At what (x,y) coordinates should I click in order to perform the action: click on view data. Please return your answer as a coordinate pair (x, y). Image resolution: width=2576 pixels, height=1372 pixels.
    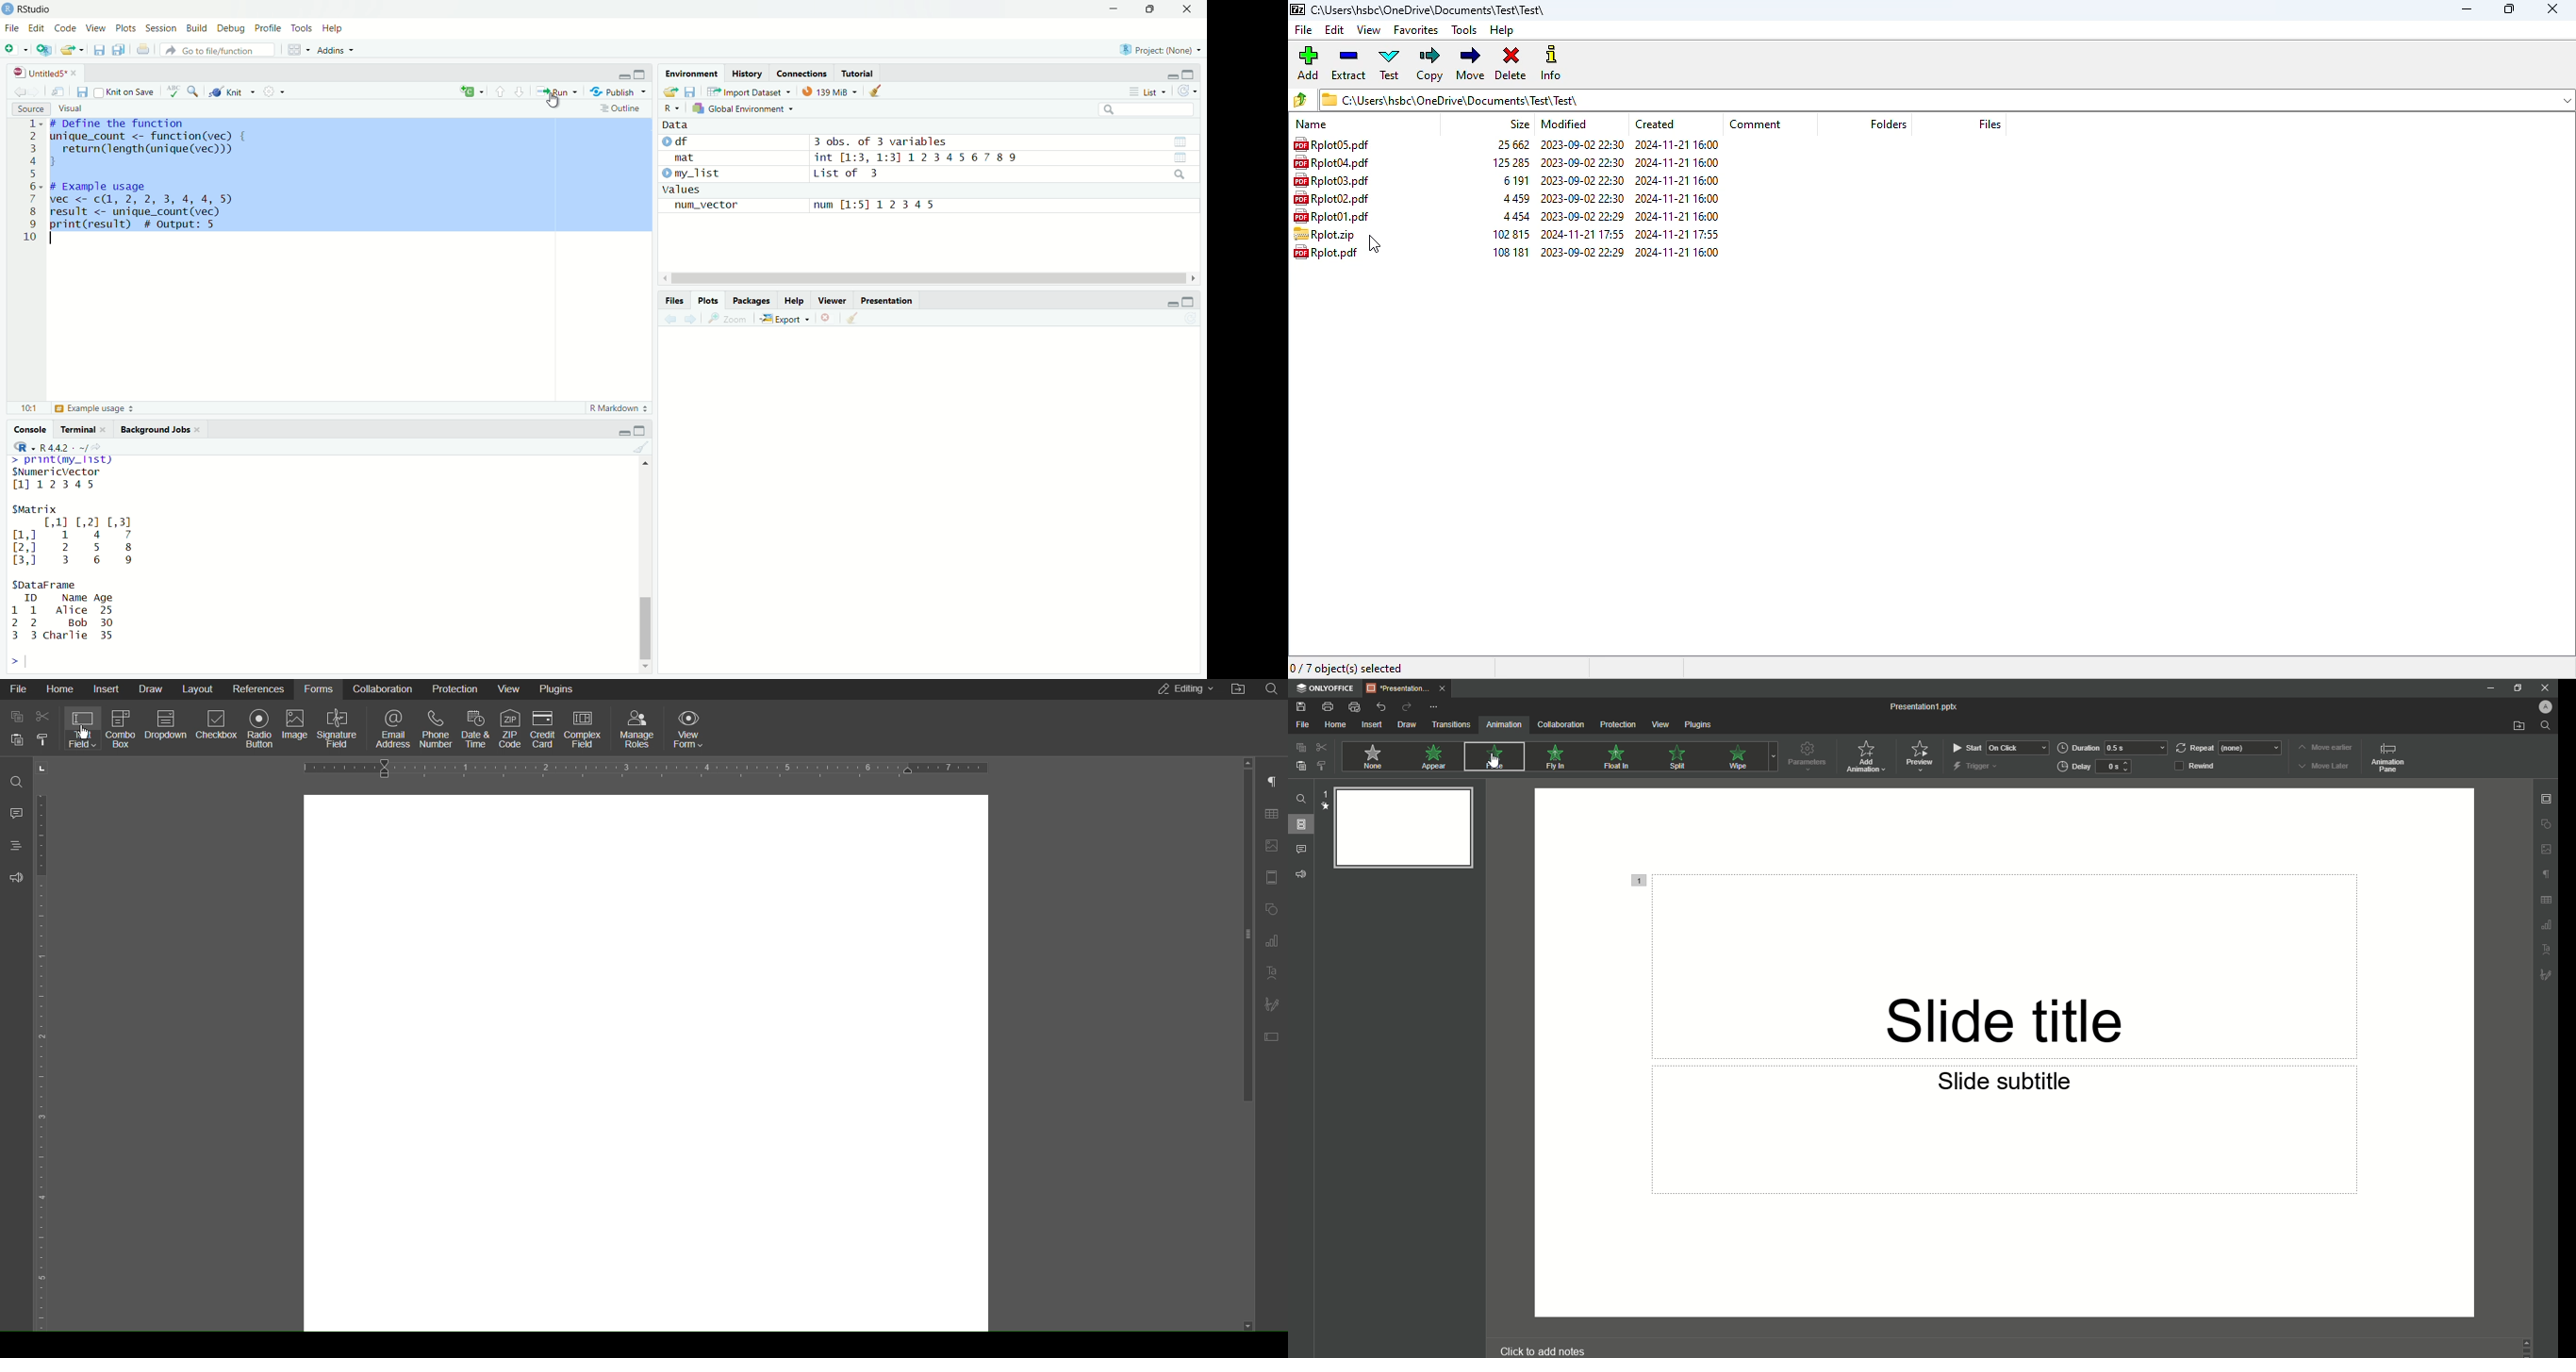
    Looking at the image, I should click on (1180, 158).